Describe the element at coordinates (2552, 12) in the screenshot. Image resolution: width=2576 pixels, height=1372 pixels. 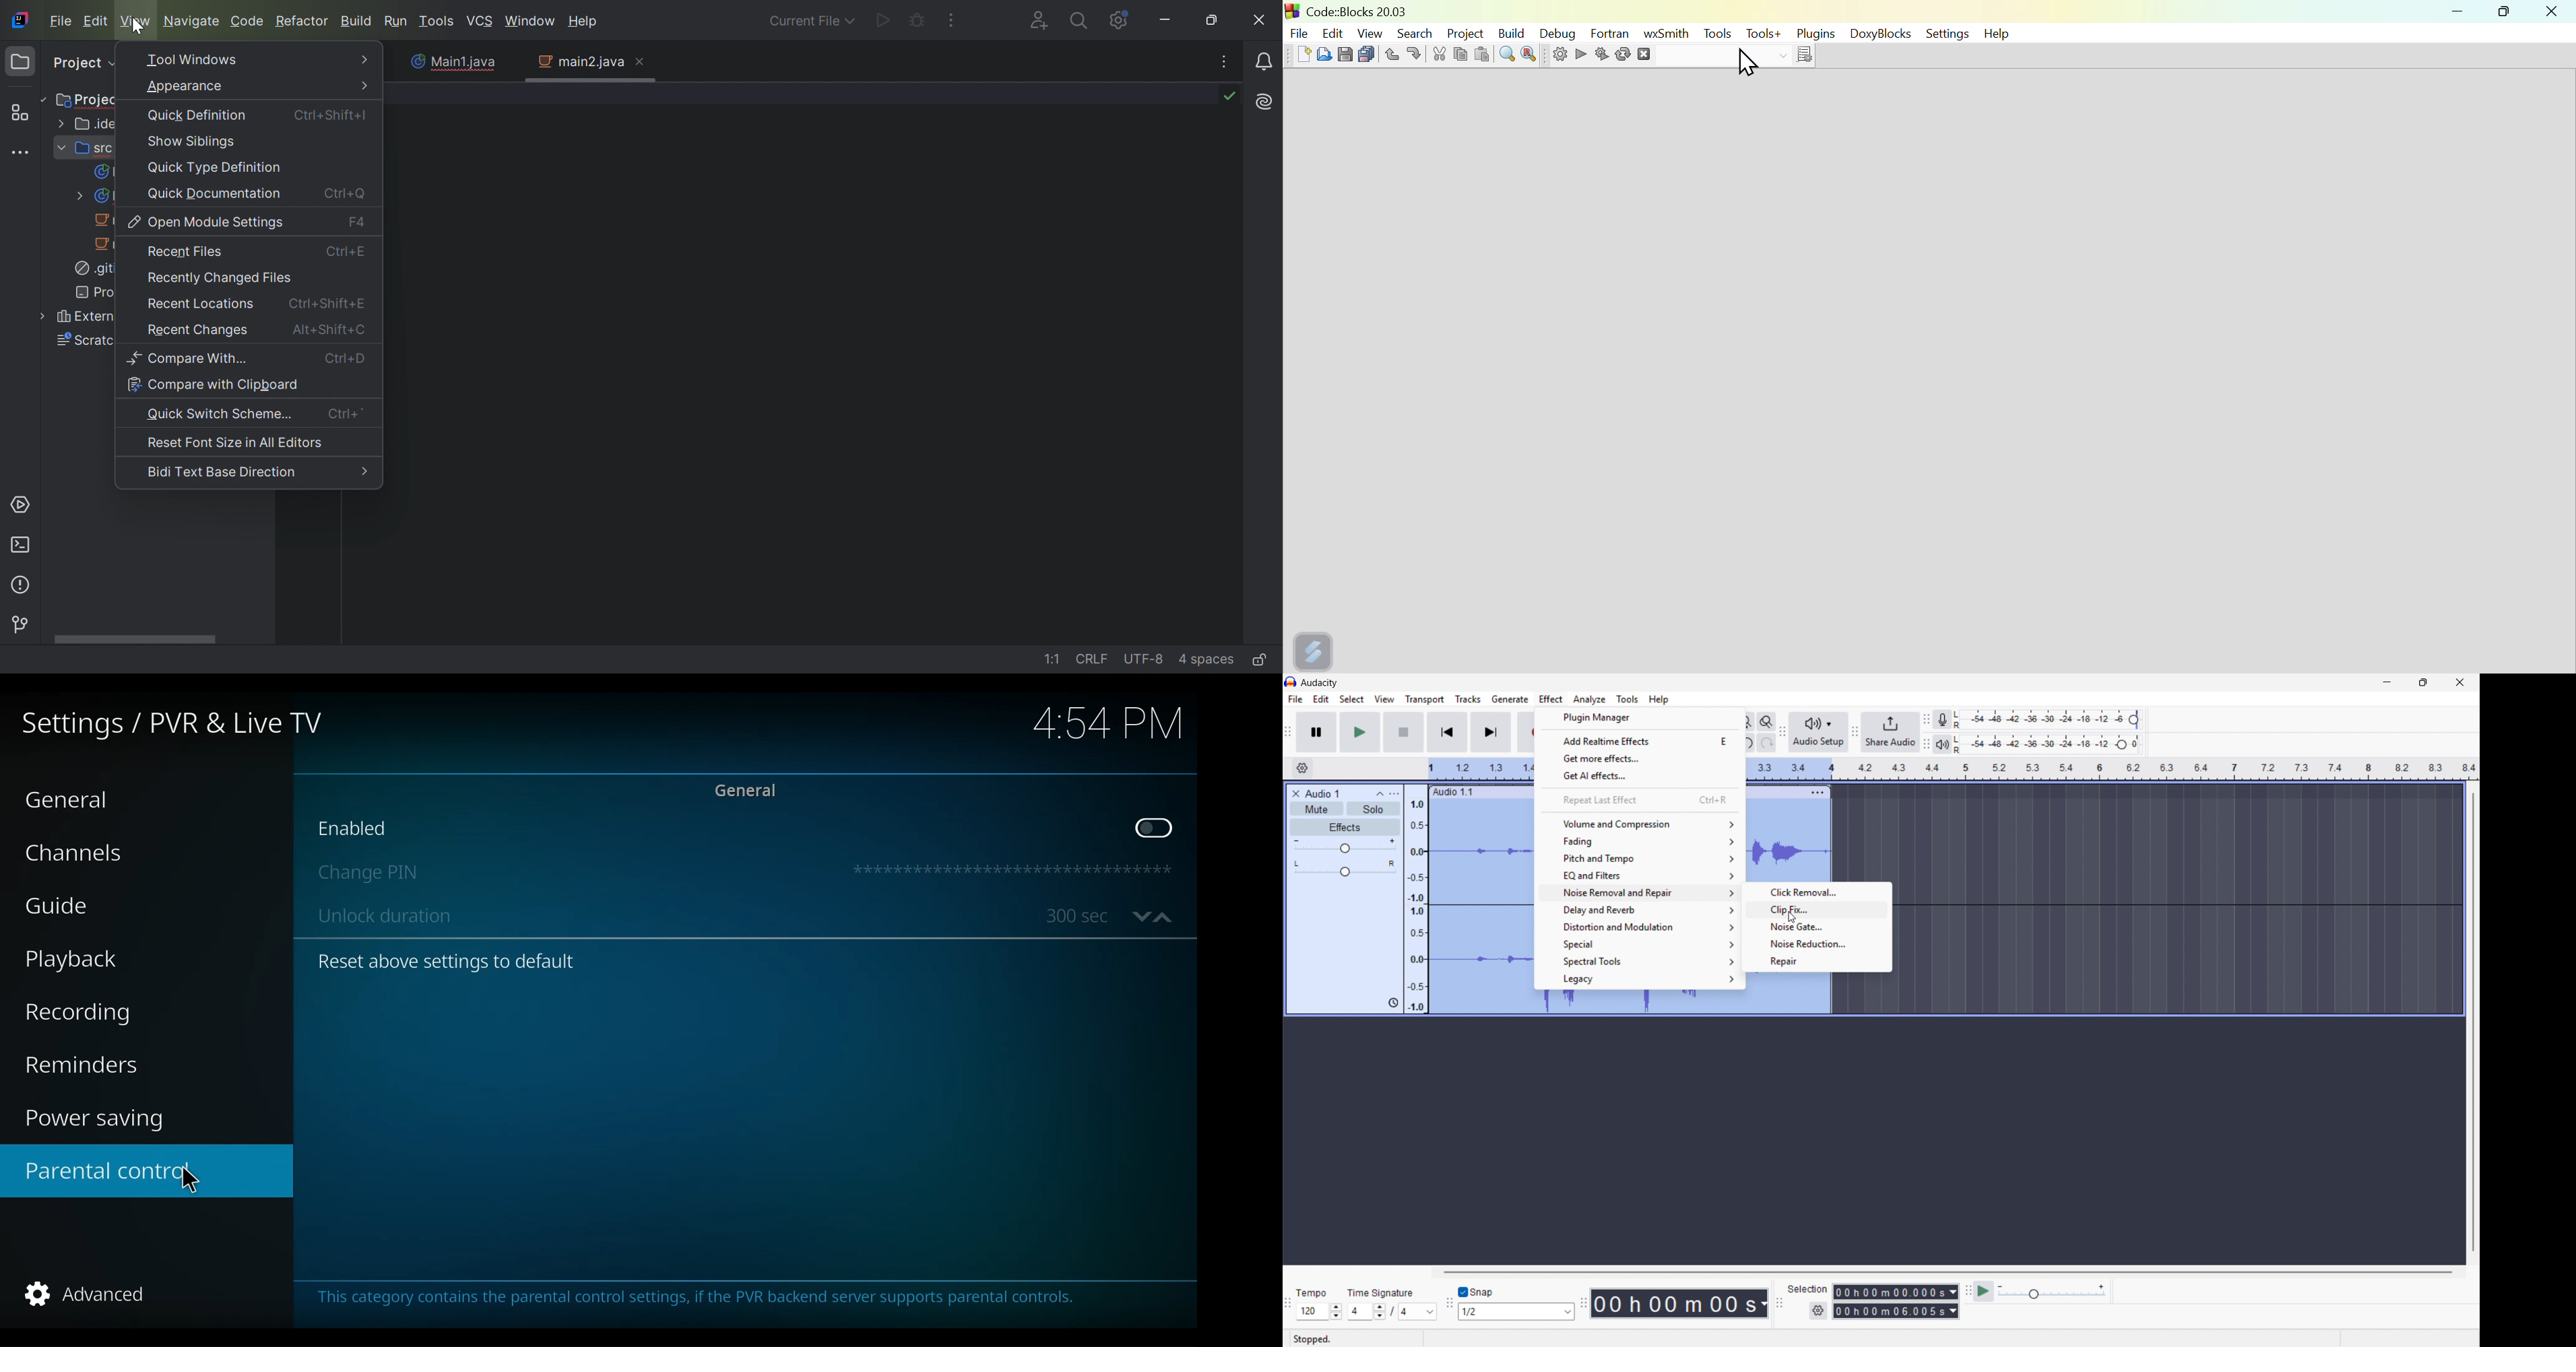
I see `Close` at that location.